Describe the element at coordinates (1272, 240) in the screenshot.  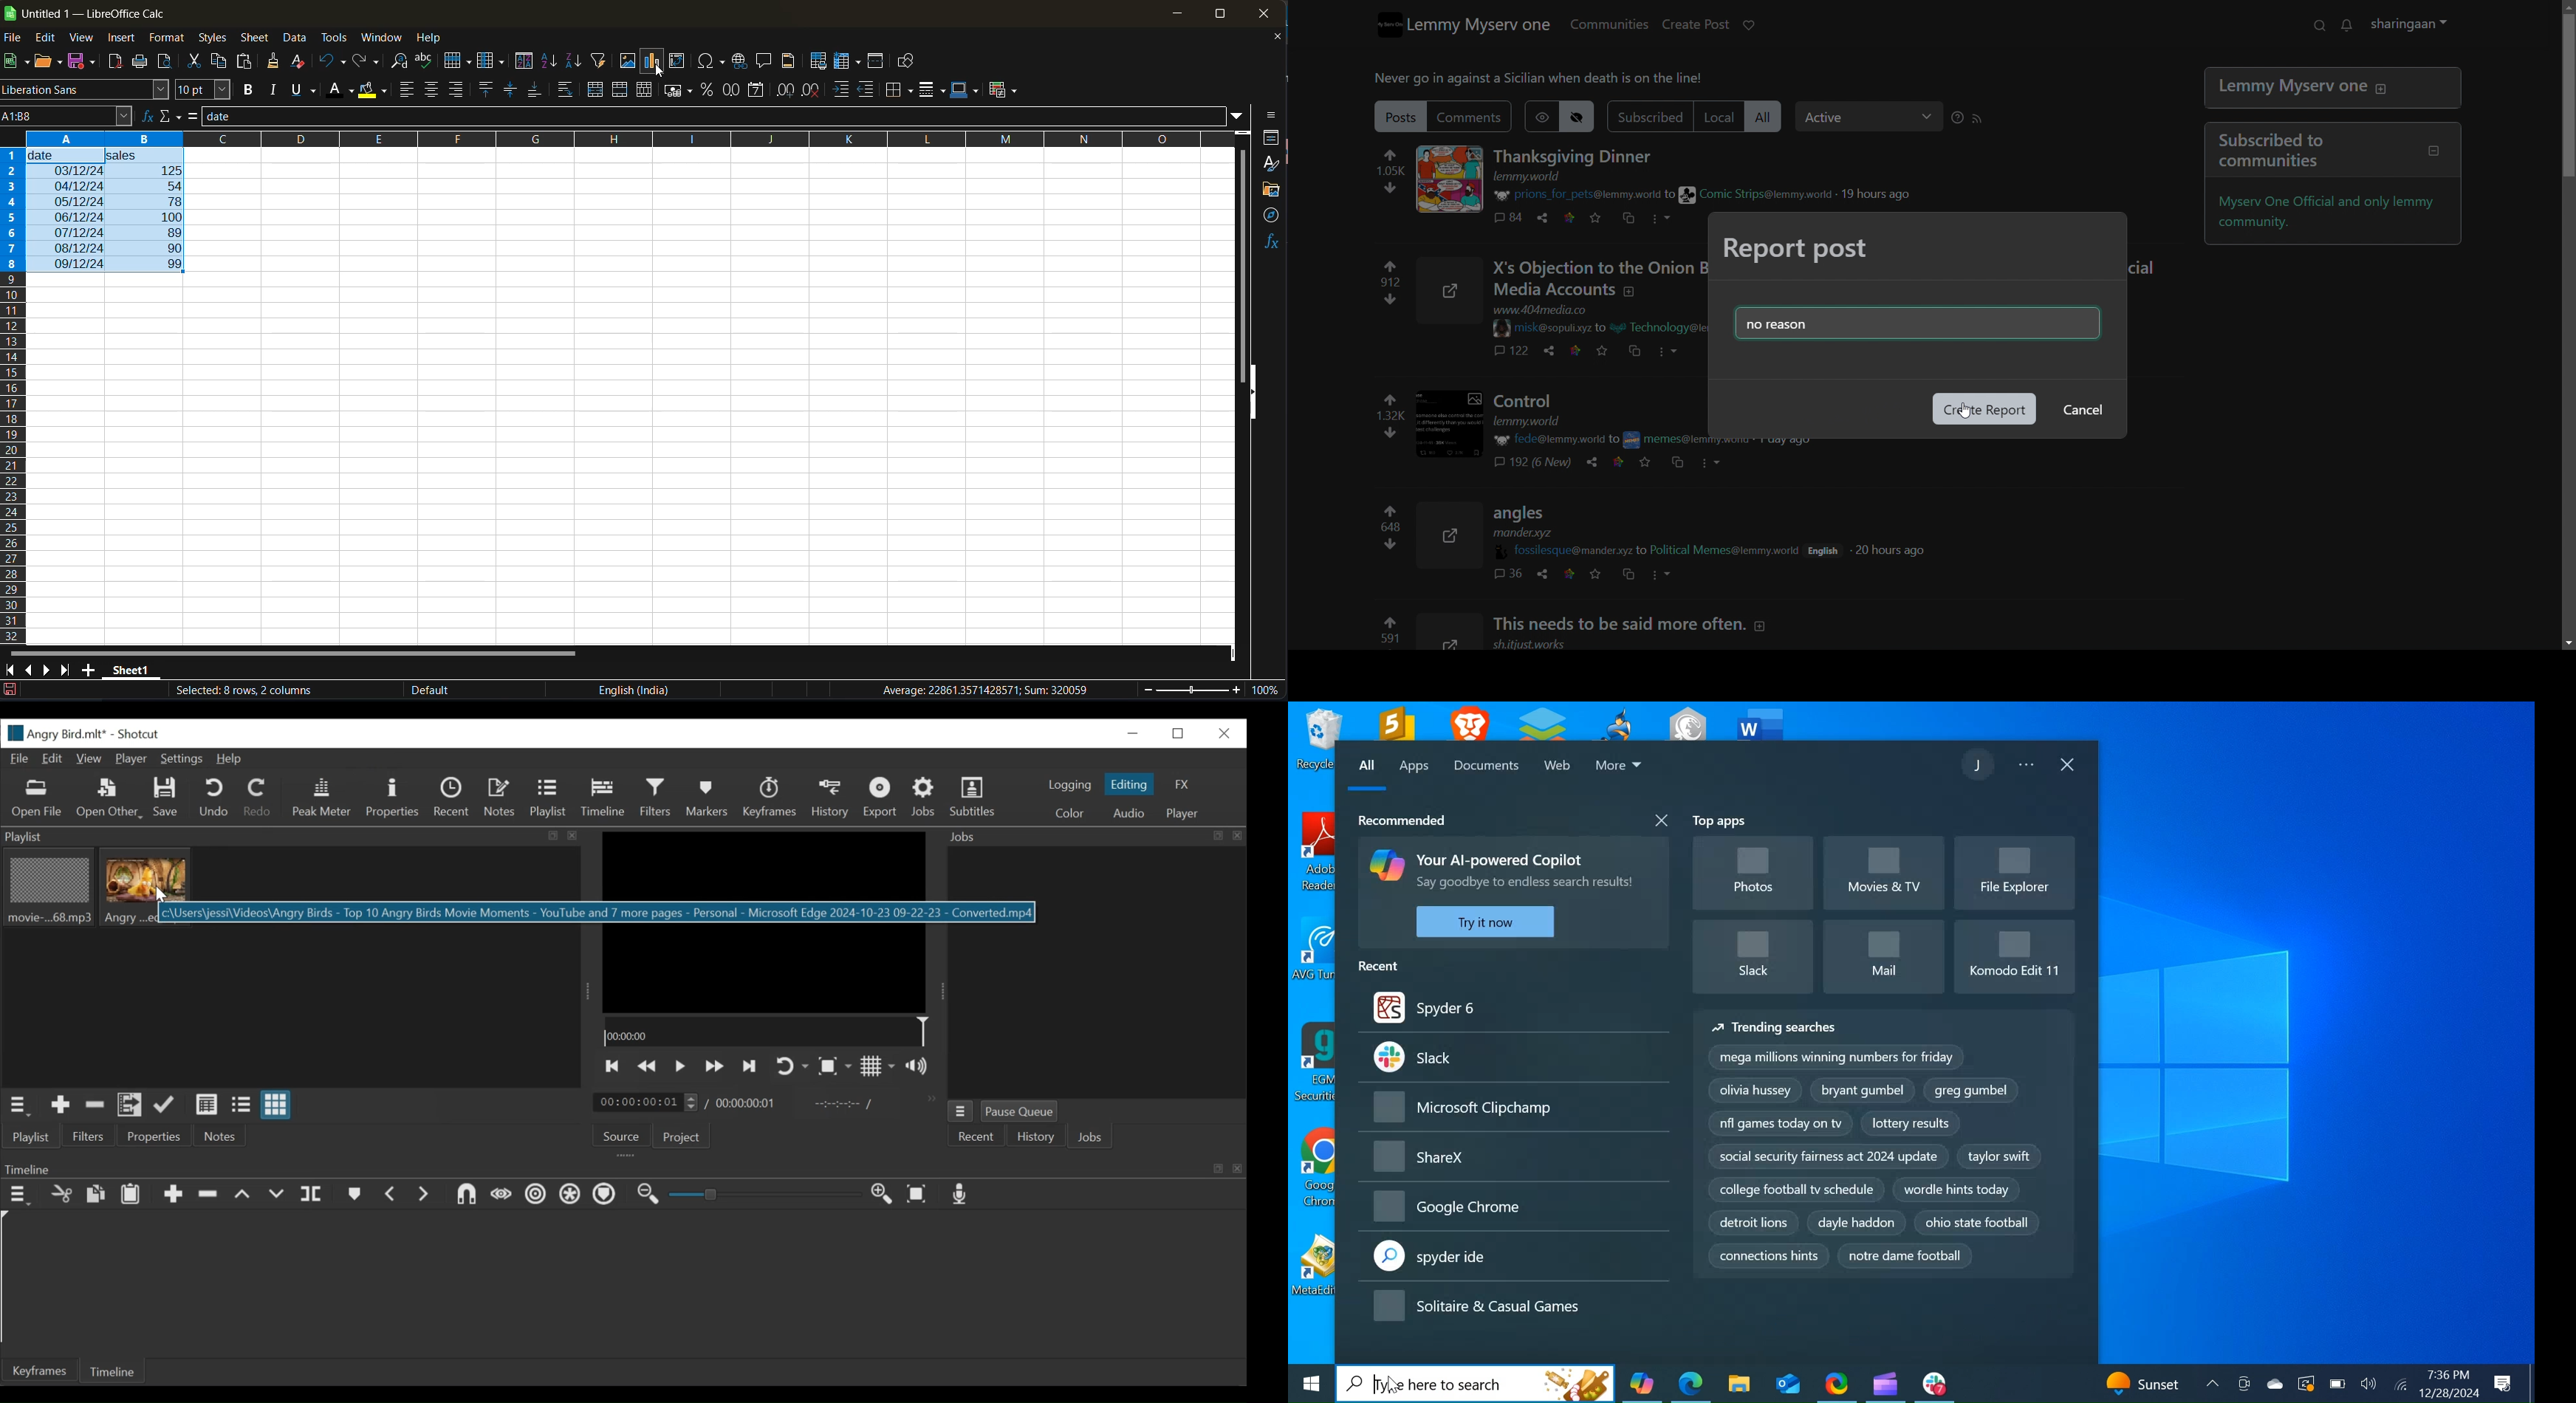
I see `functions` at that location.